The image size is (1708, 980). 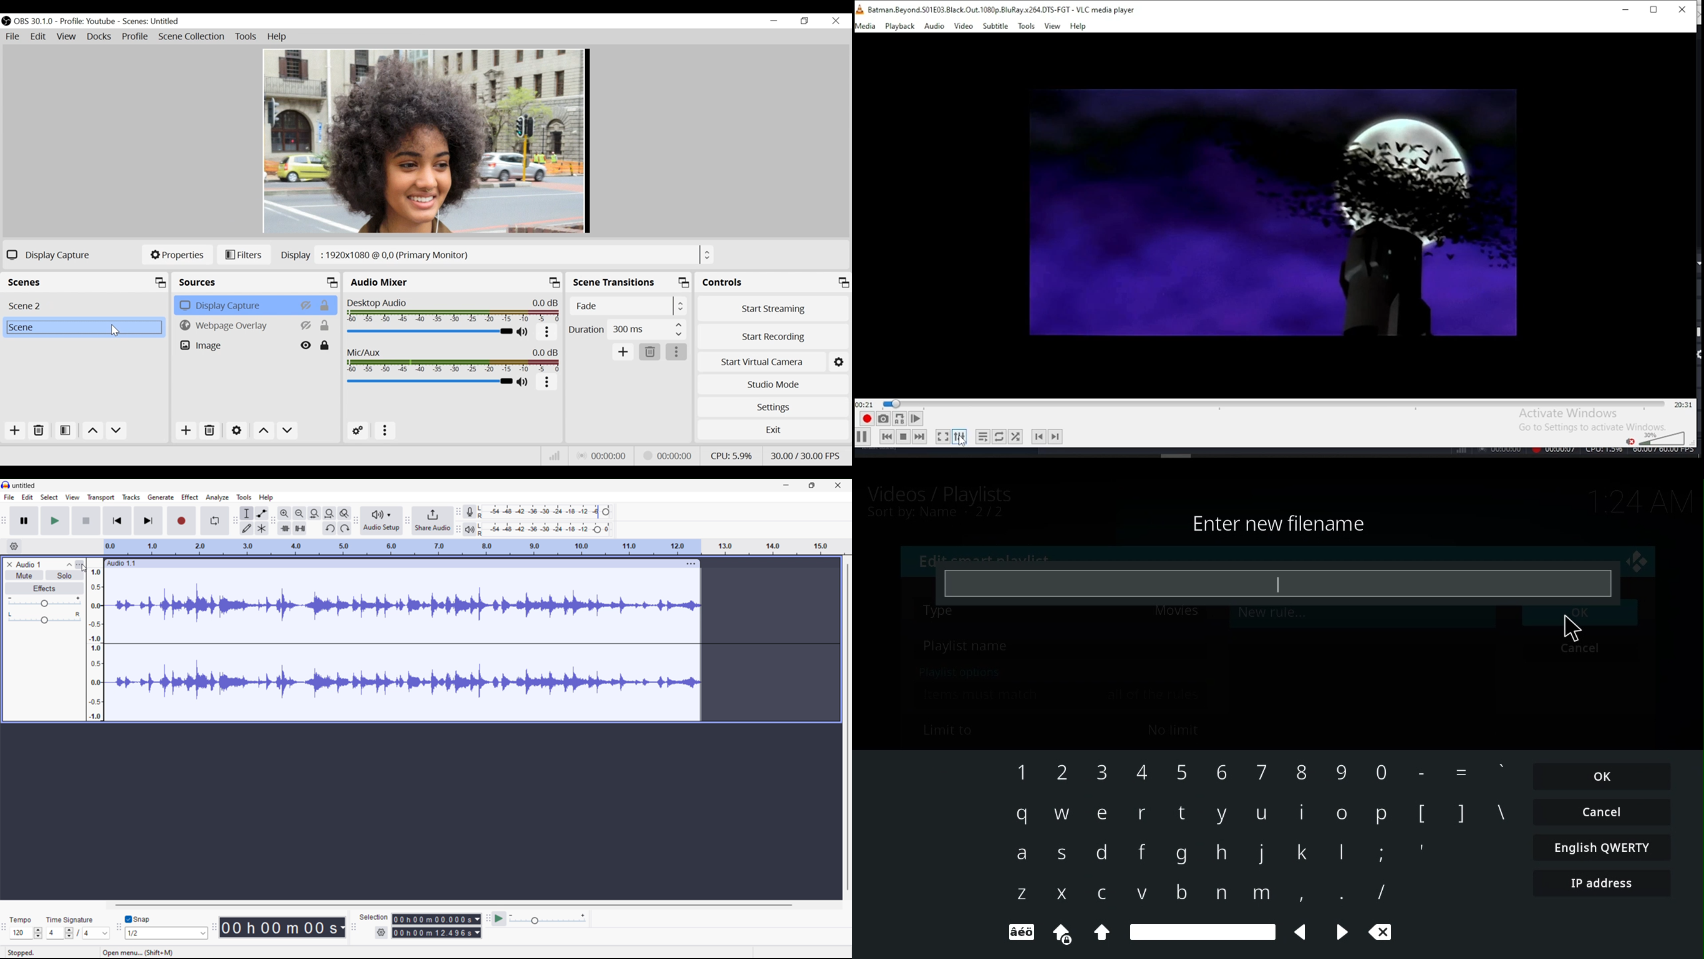 I want to click on end time, so click(x=437, y=933).